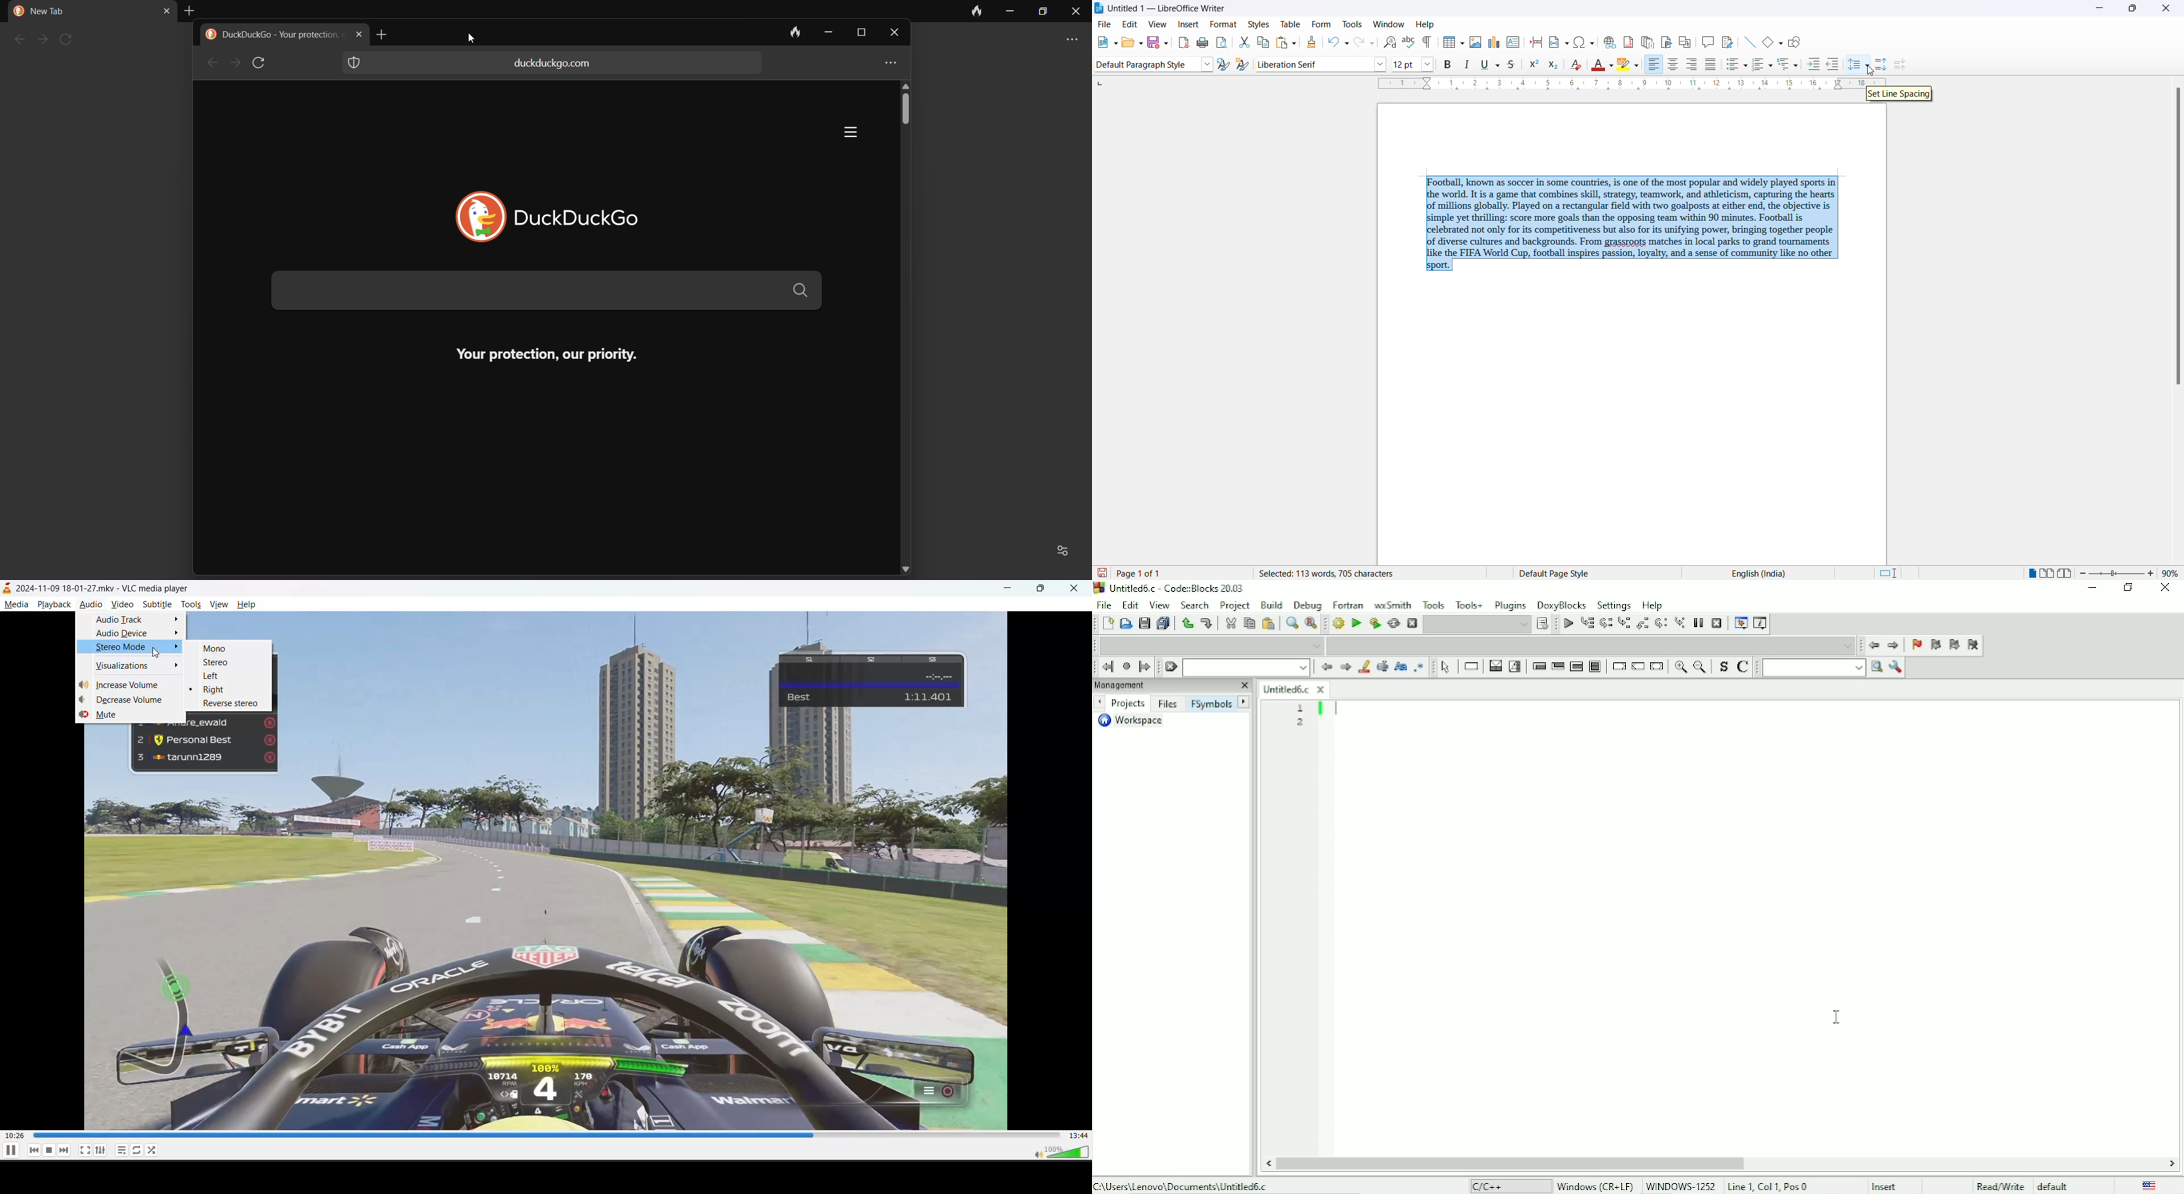 The image size is (2184, 1204). I want to click on minimize, so click(825, 32).